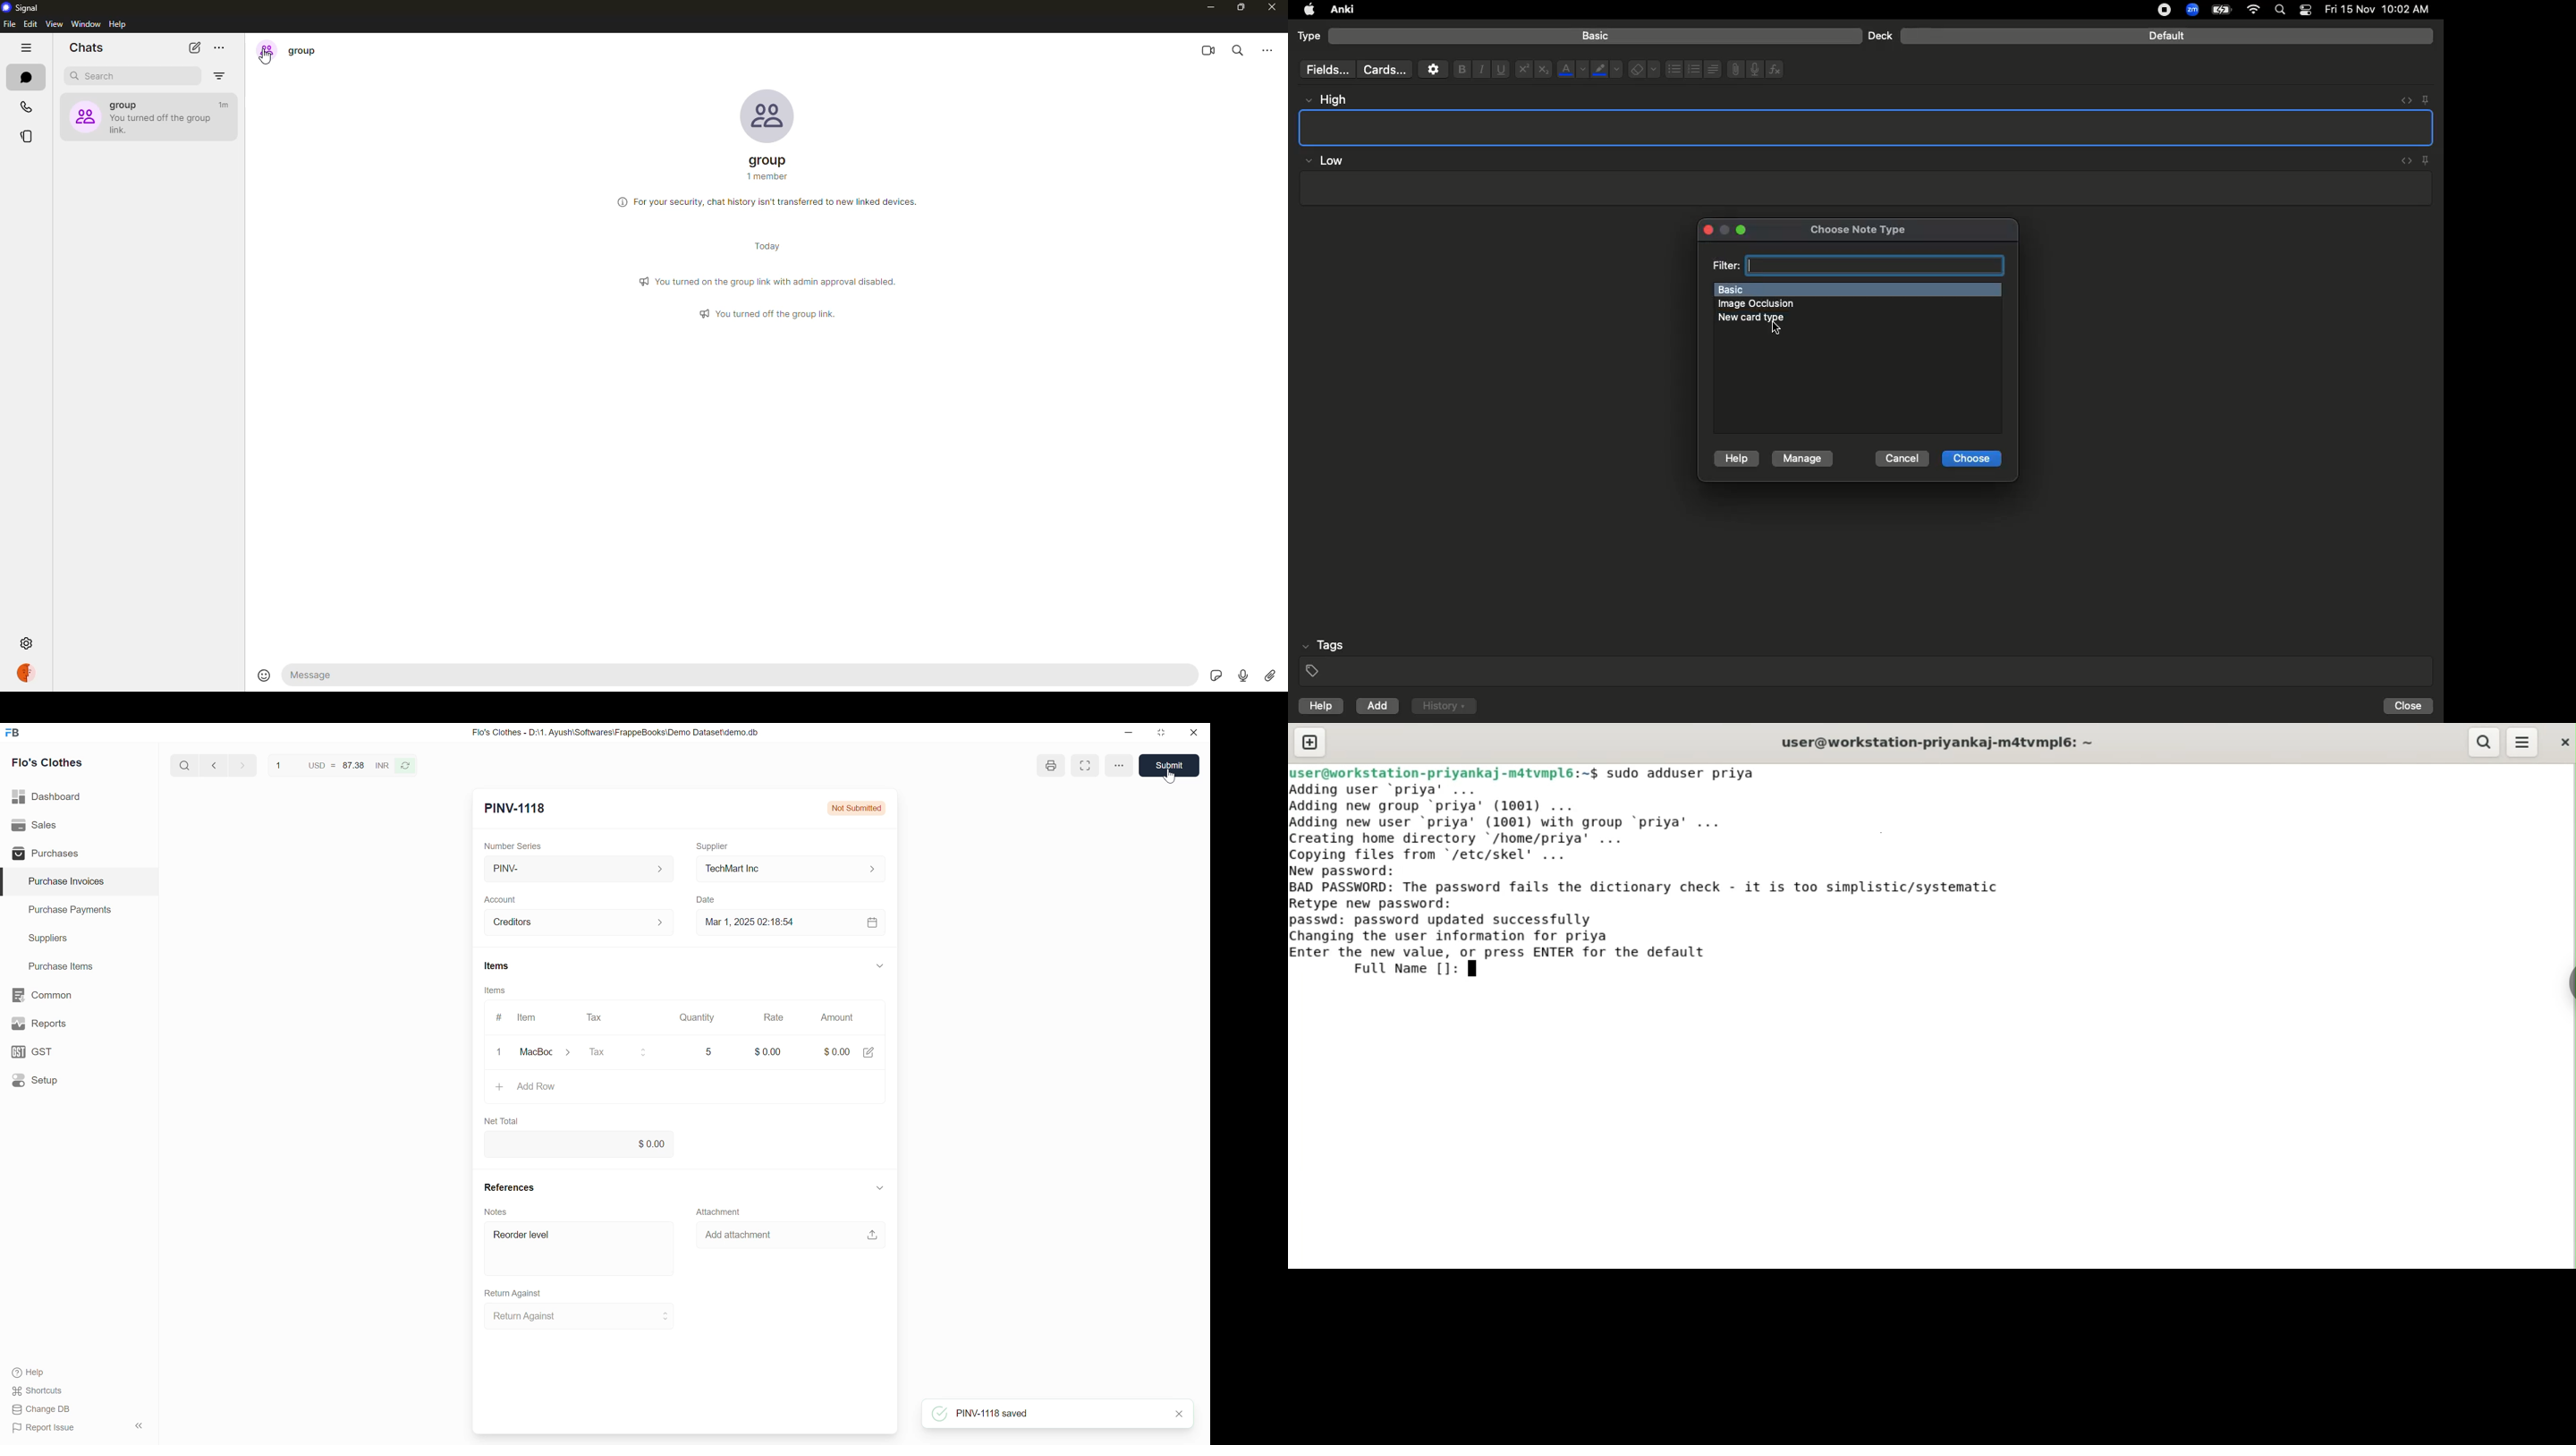 Image resolution: width=2576 pixels, height=1456 pixels. I want to click on Quantity, so click(696, 1018).